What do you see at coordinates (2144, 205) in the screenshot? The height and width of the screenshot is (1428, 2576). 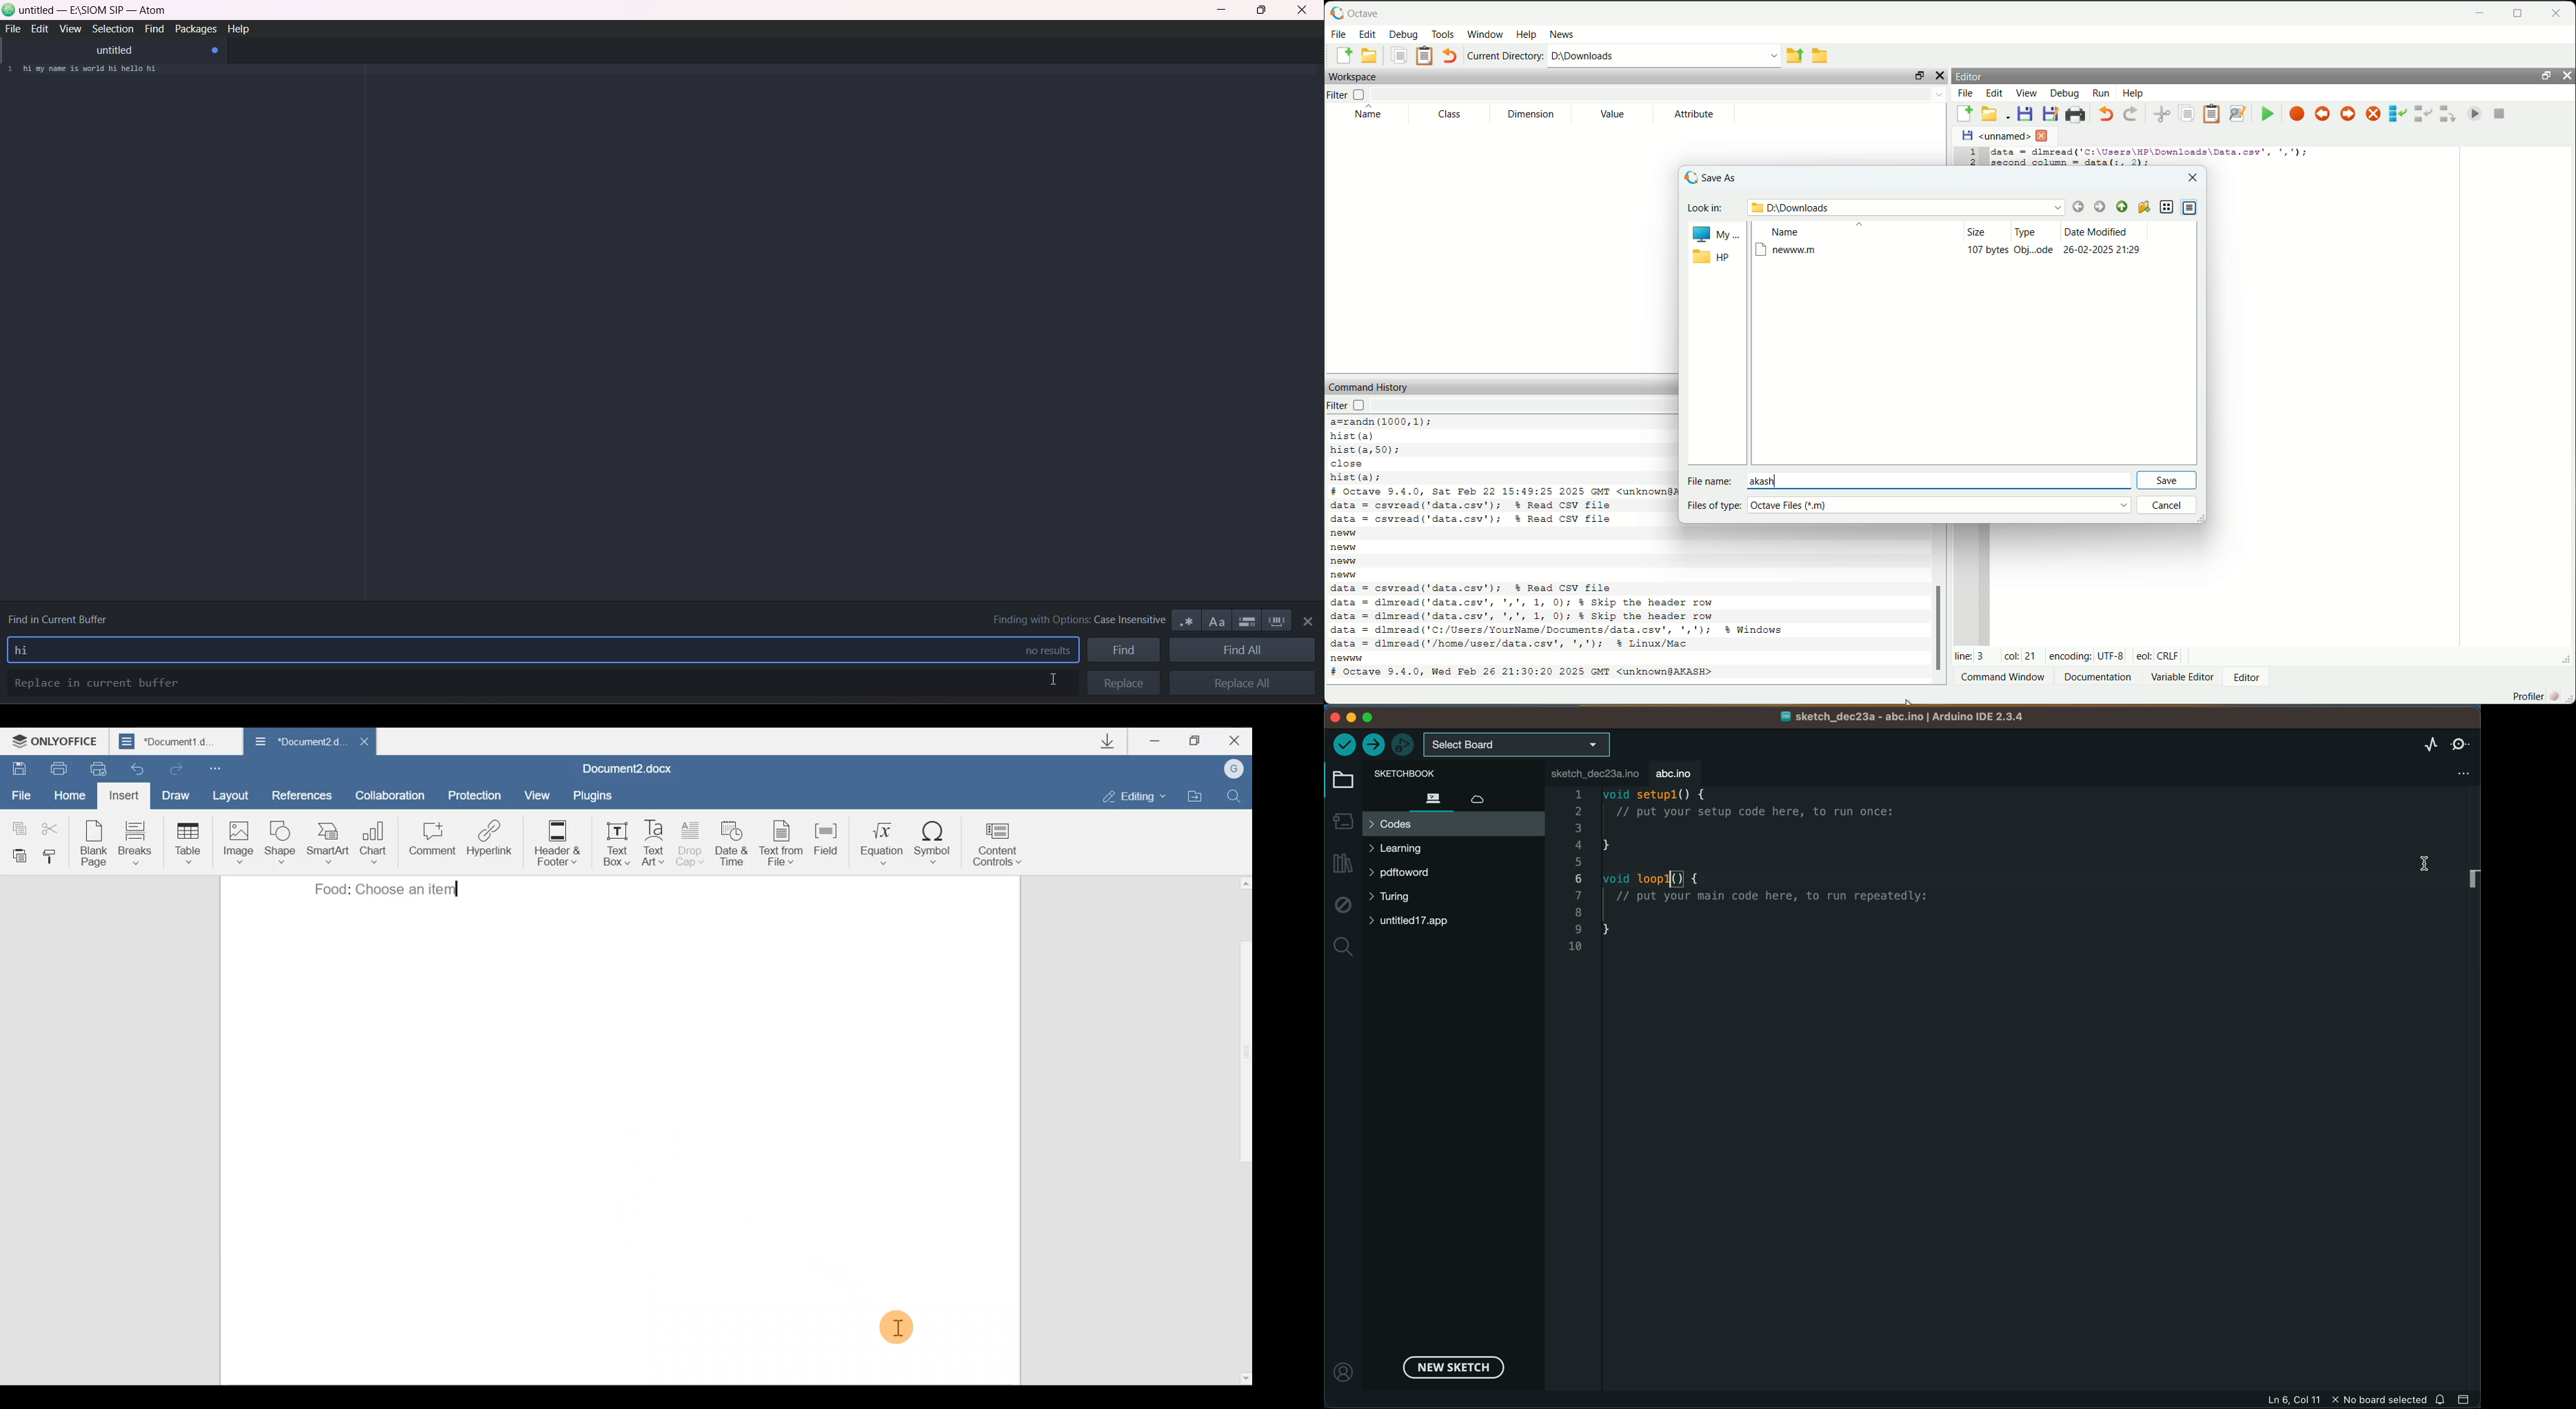 I see `create new folder` at bounding box center [2144, 205].